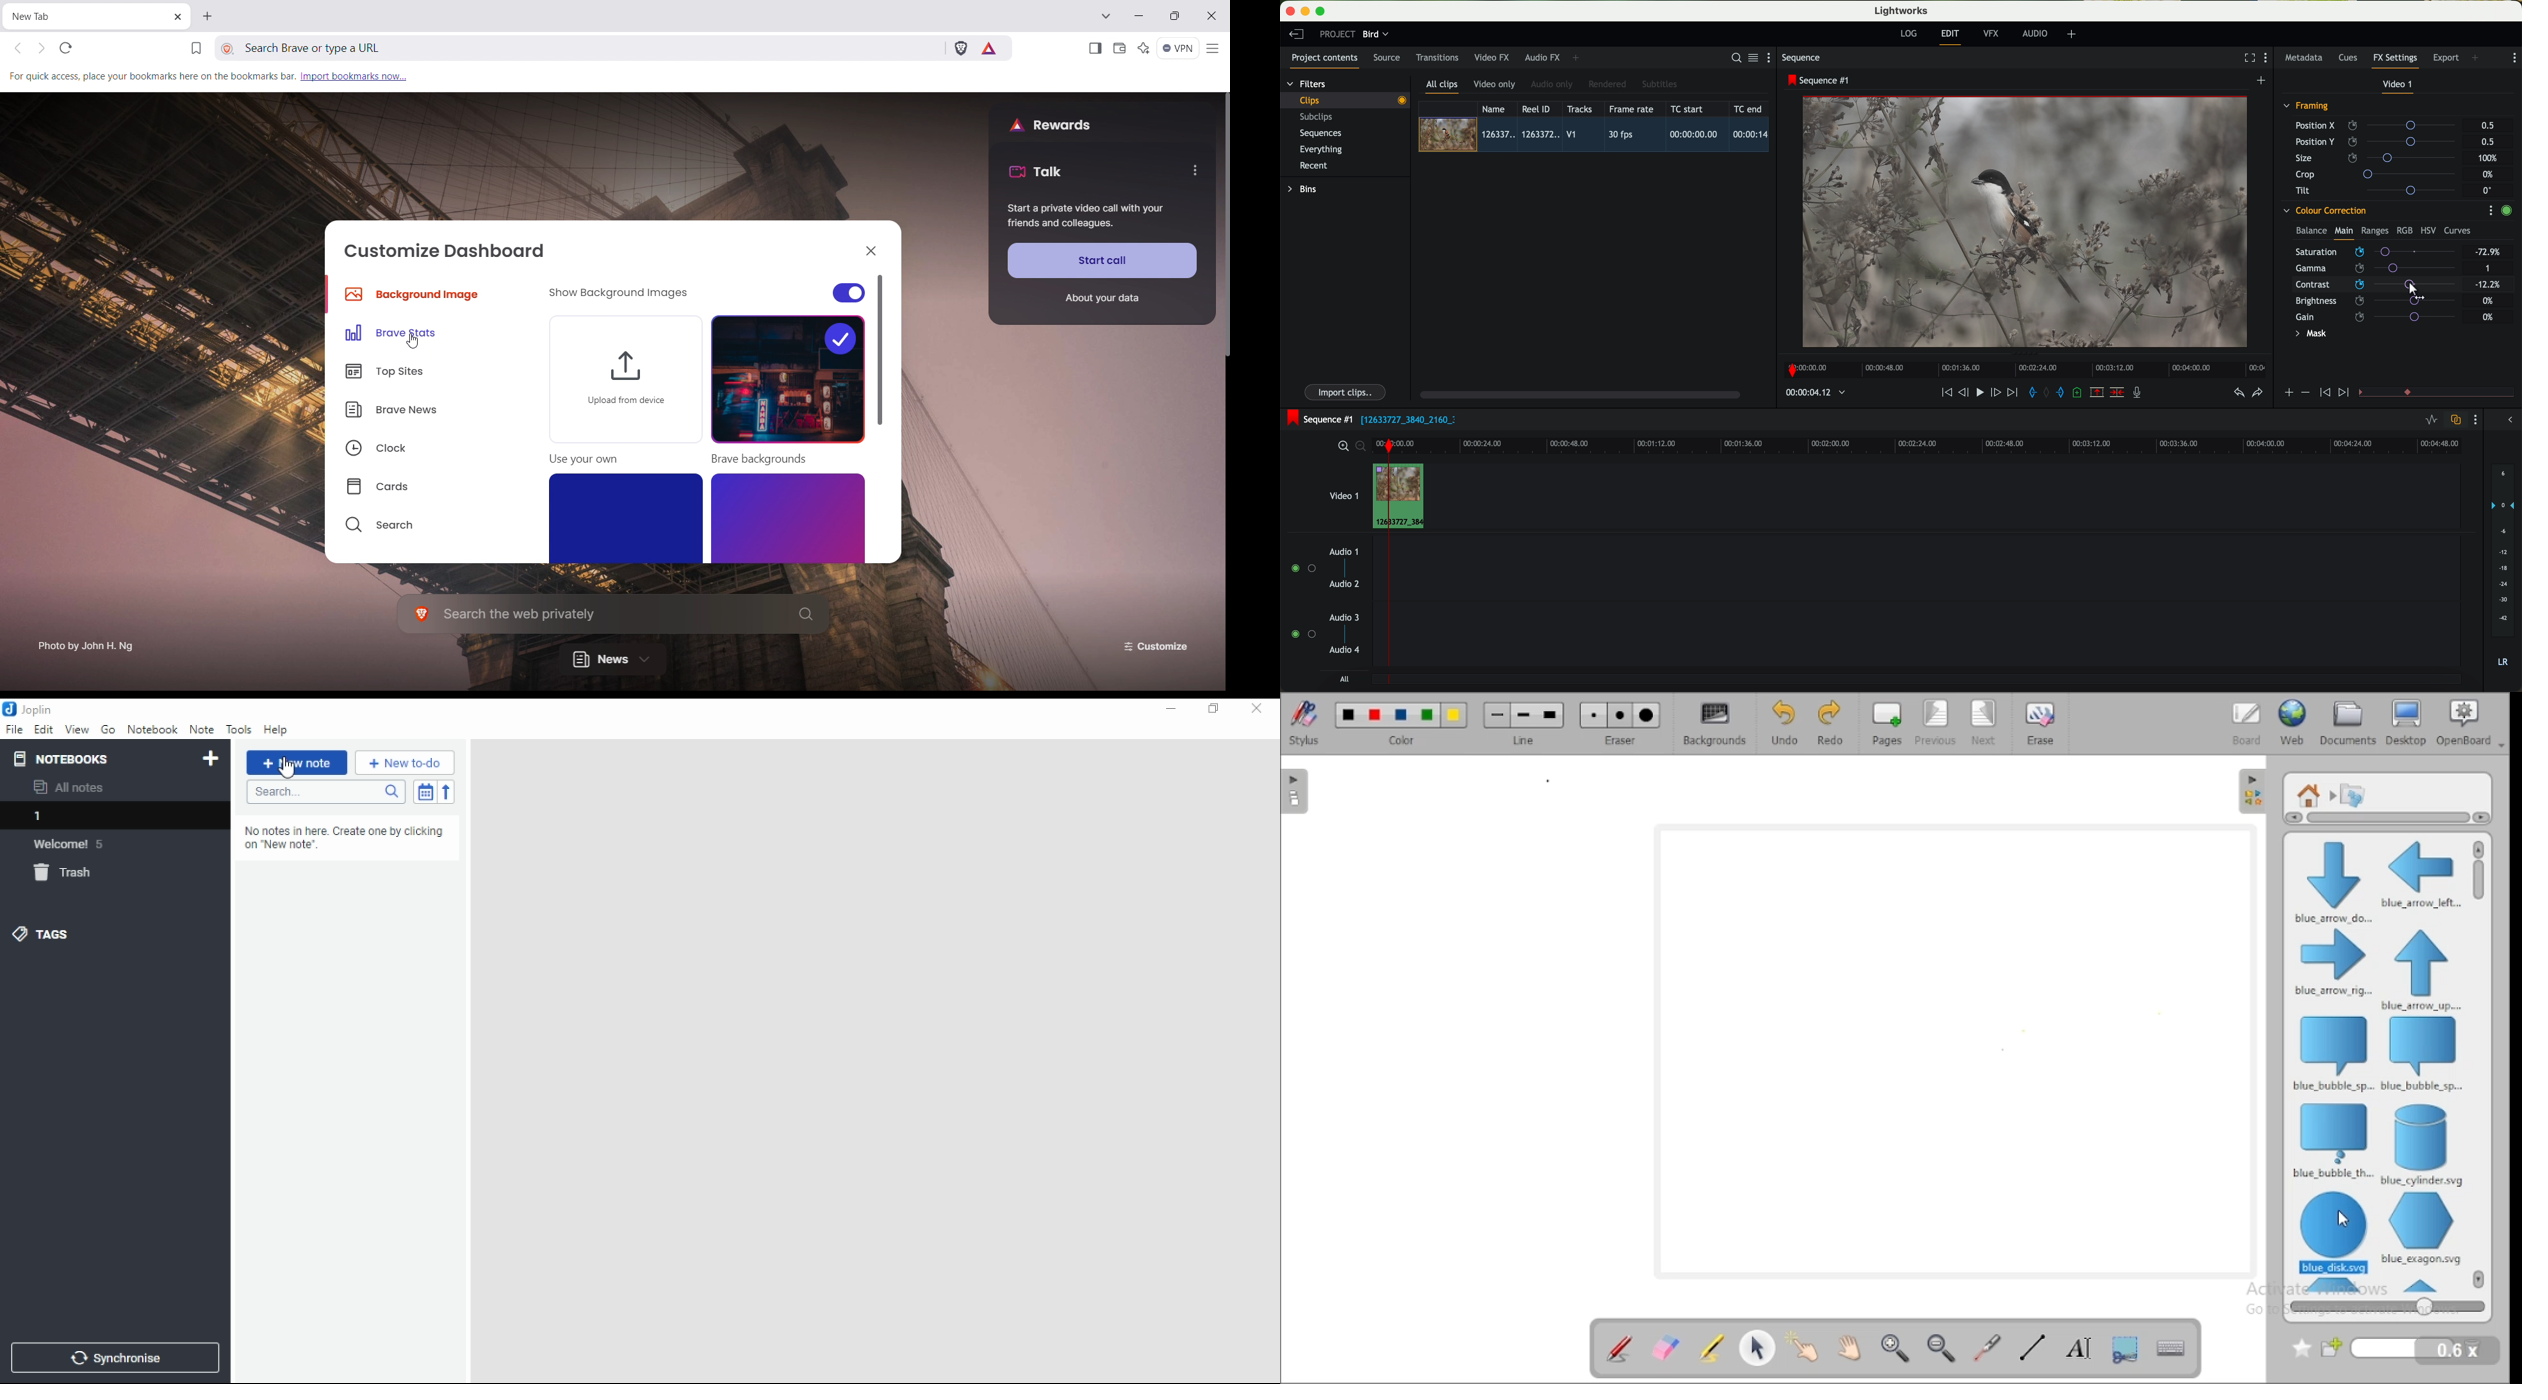 This screenshot has width=2548, height=1400. What do you see at coordinates (2375, 250) in the screenshot?
I see `mouse up (saturation)` at bounding box center [2375, 250].